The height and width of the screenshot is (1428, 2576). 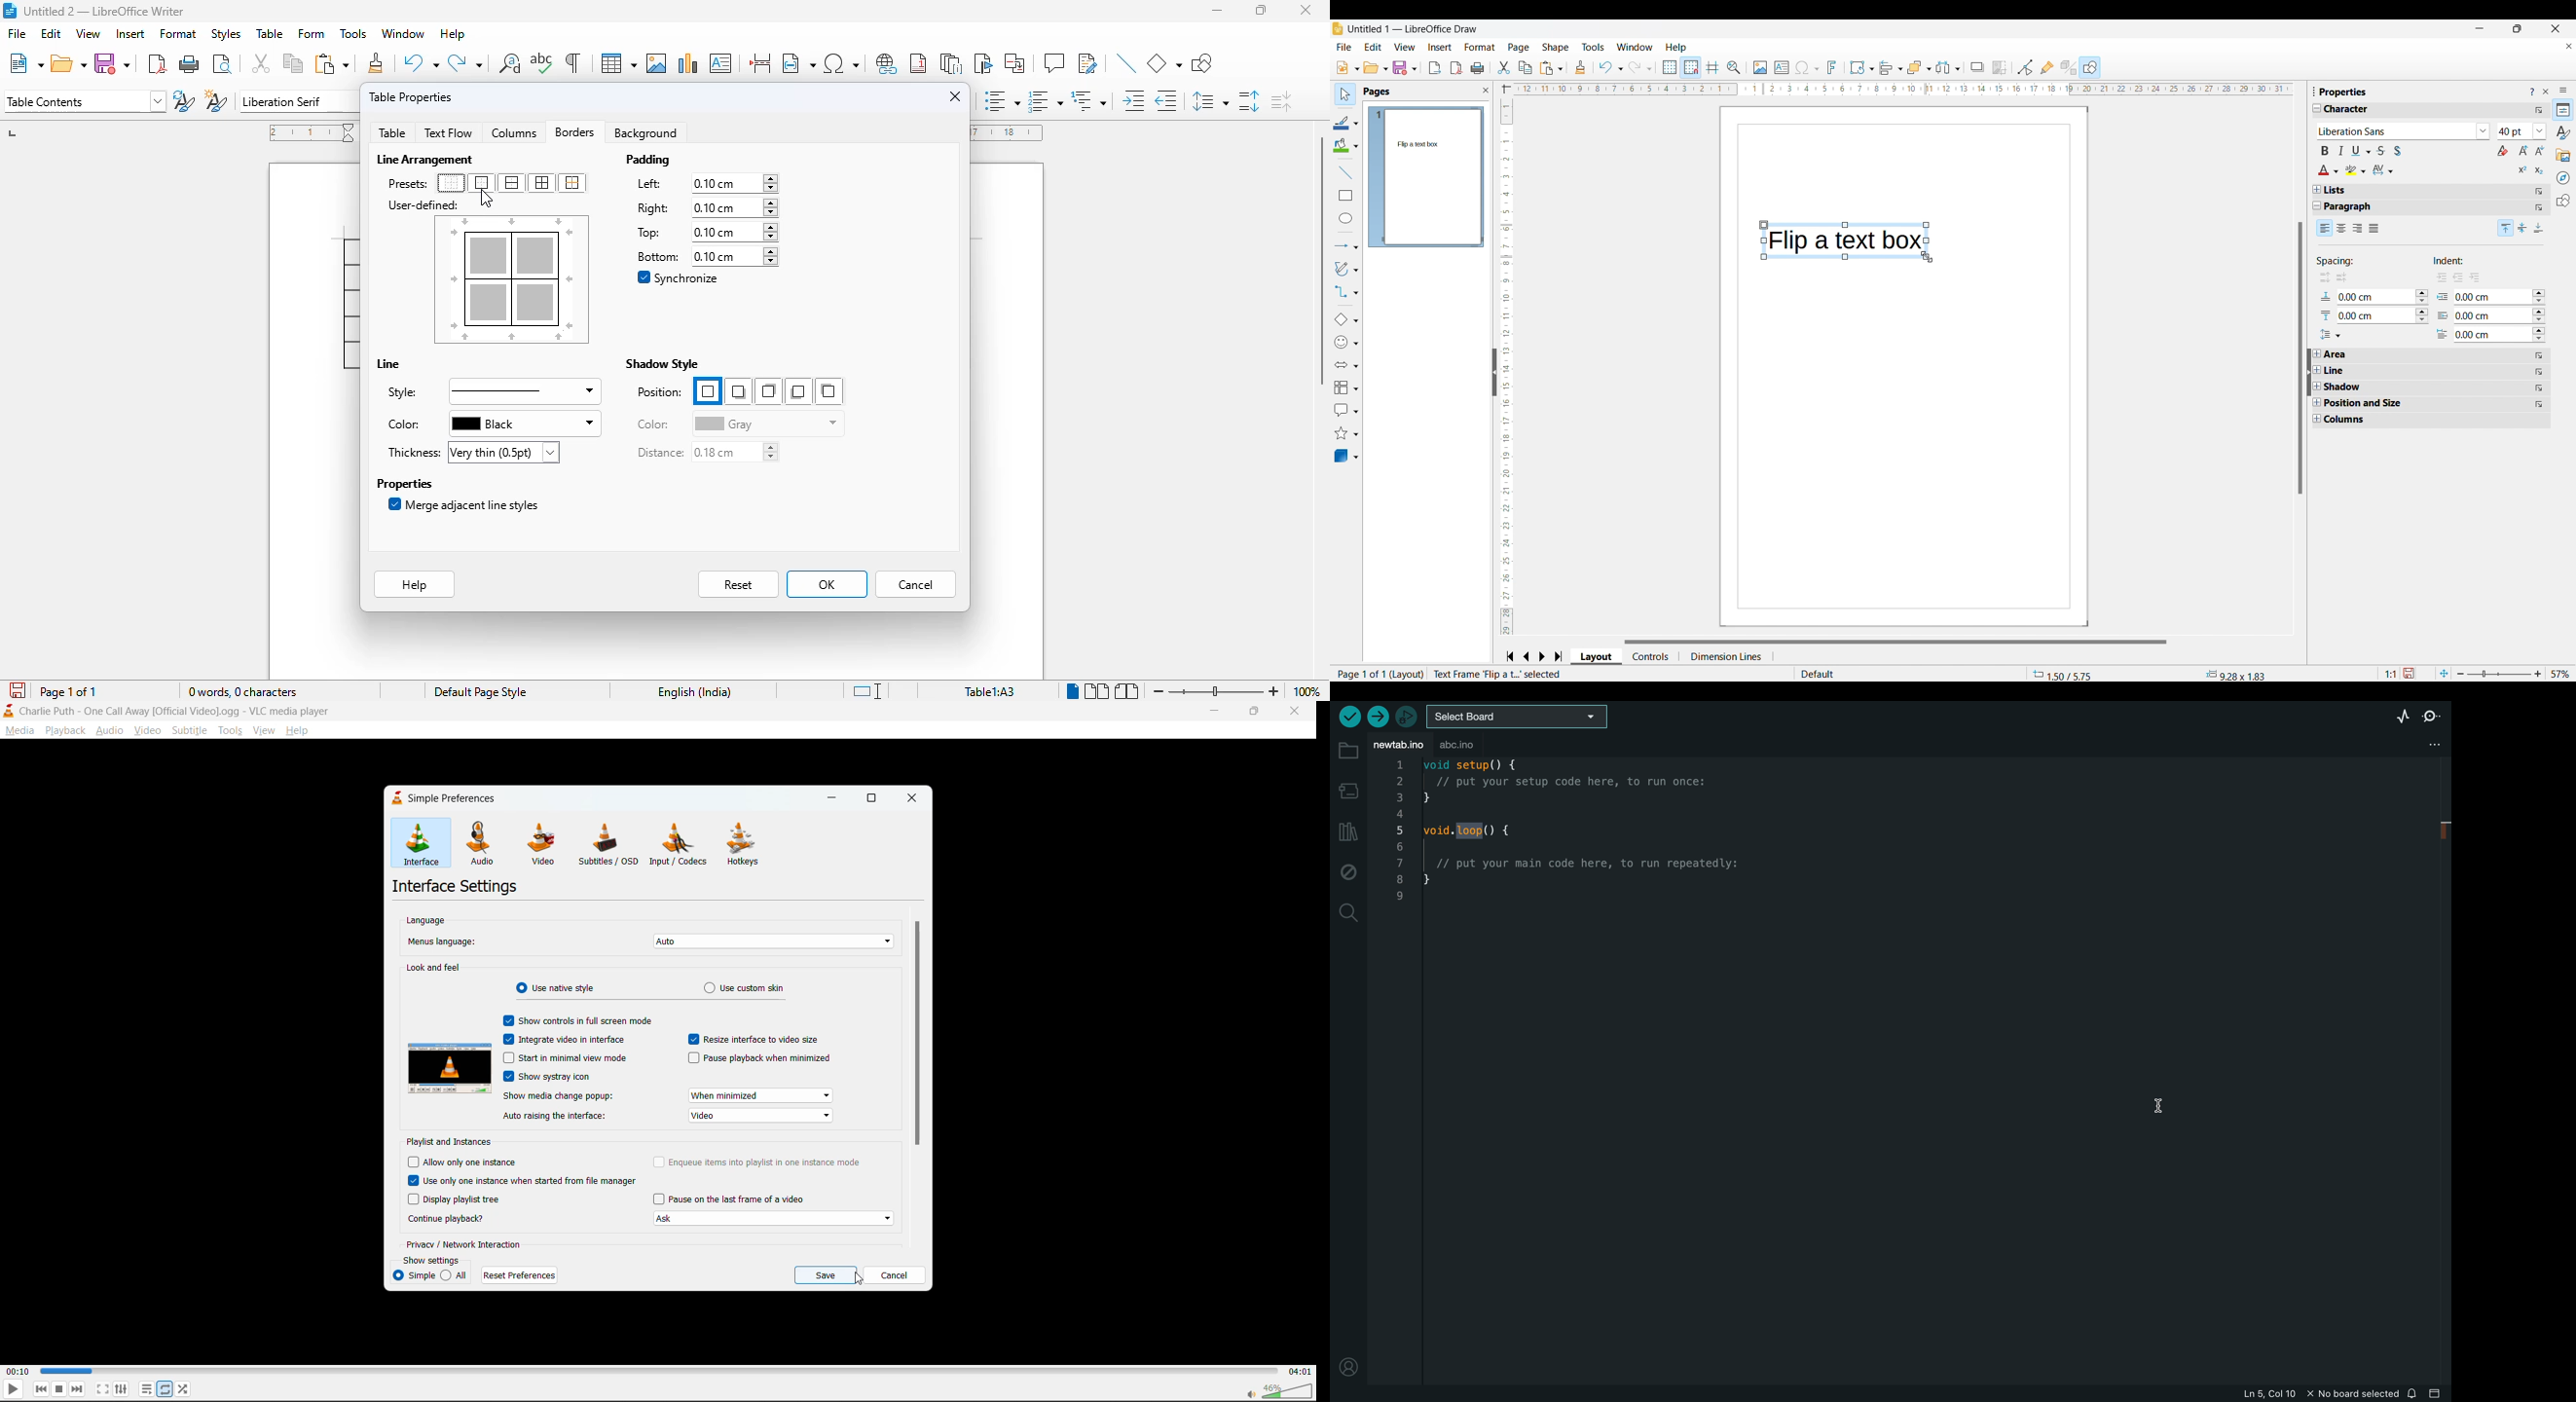 What do you see at coordinates (2443, 315) in the screenshot?
I see `Indicates respective indent options` at bounding box center [2443, 315].